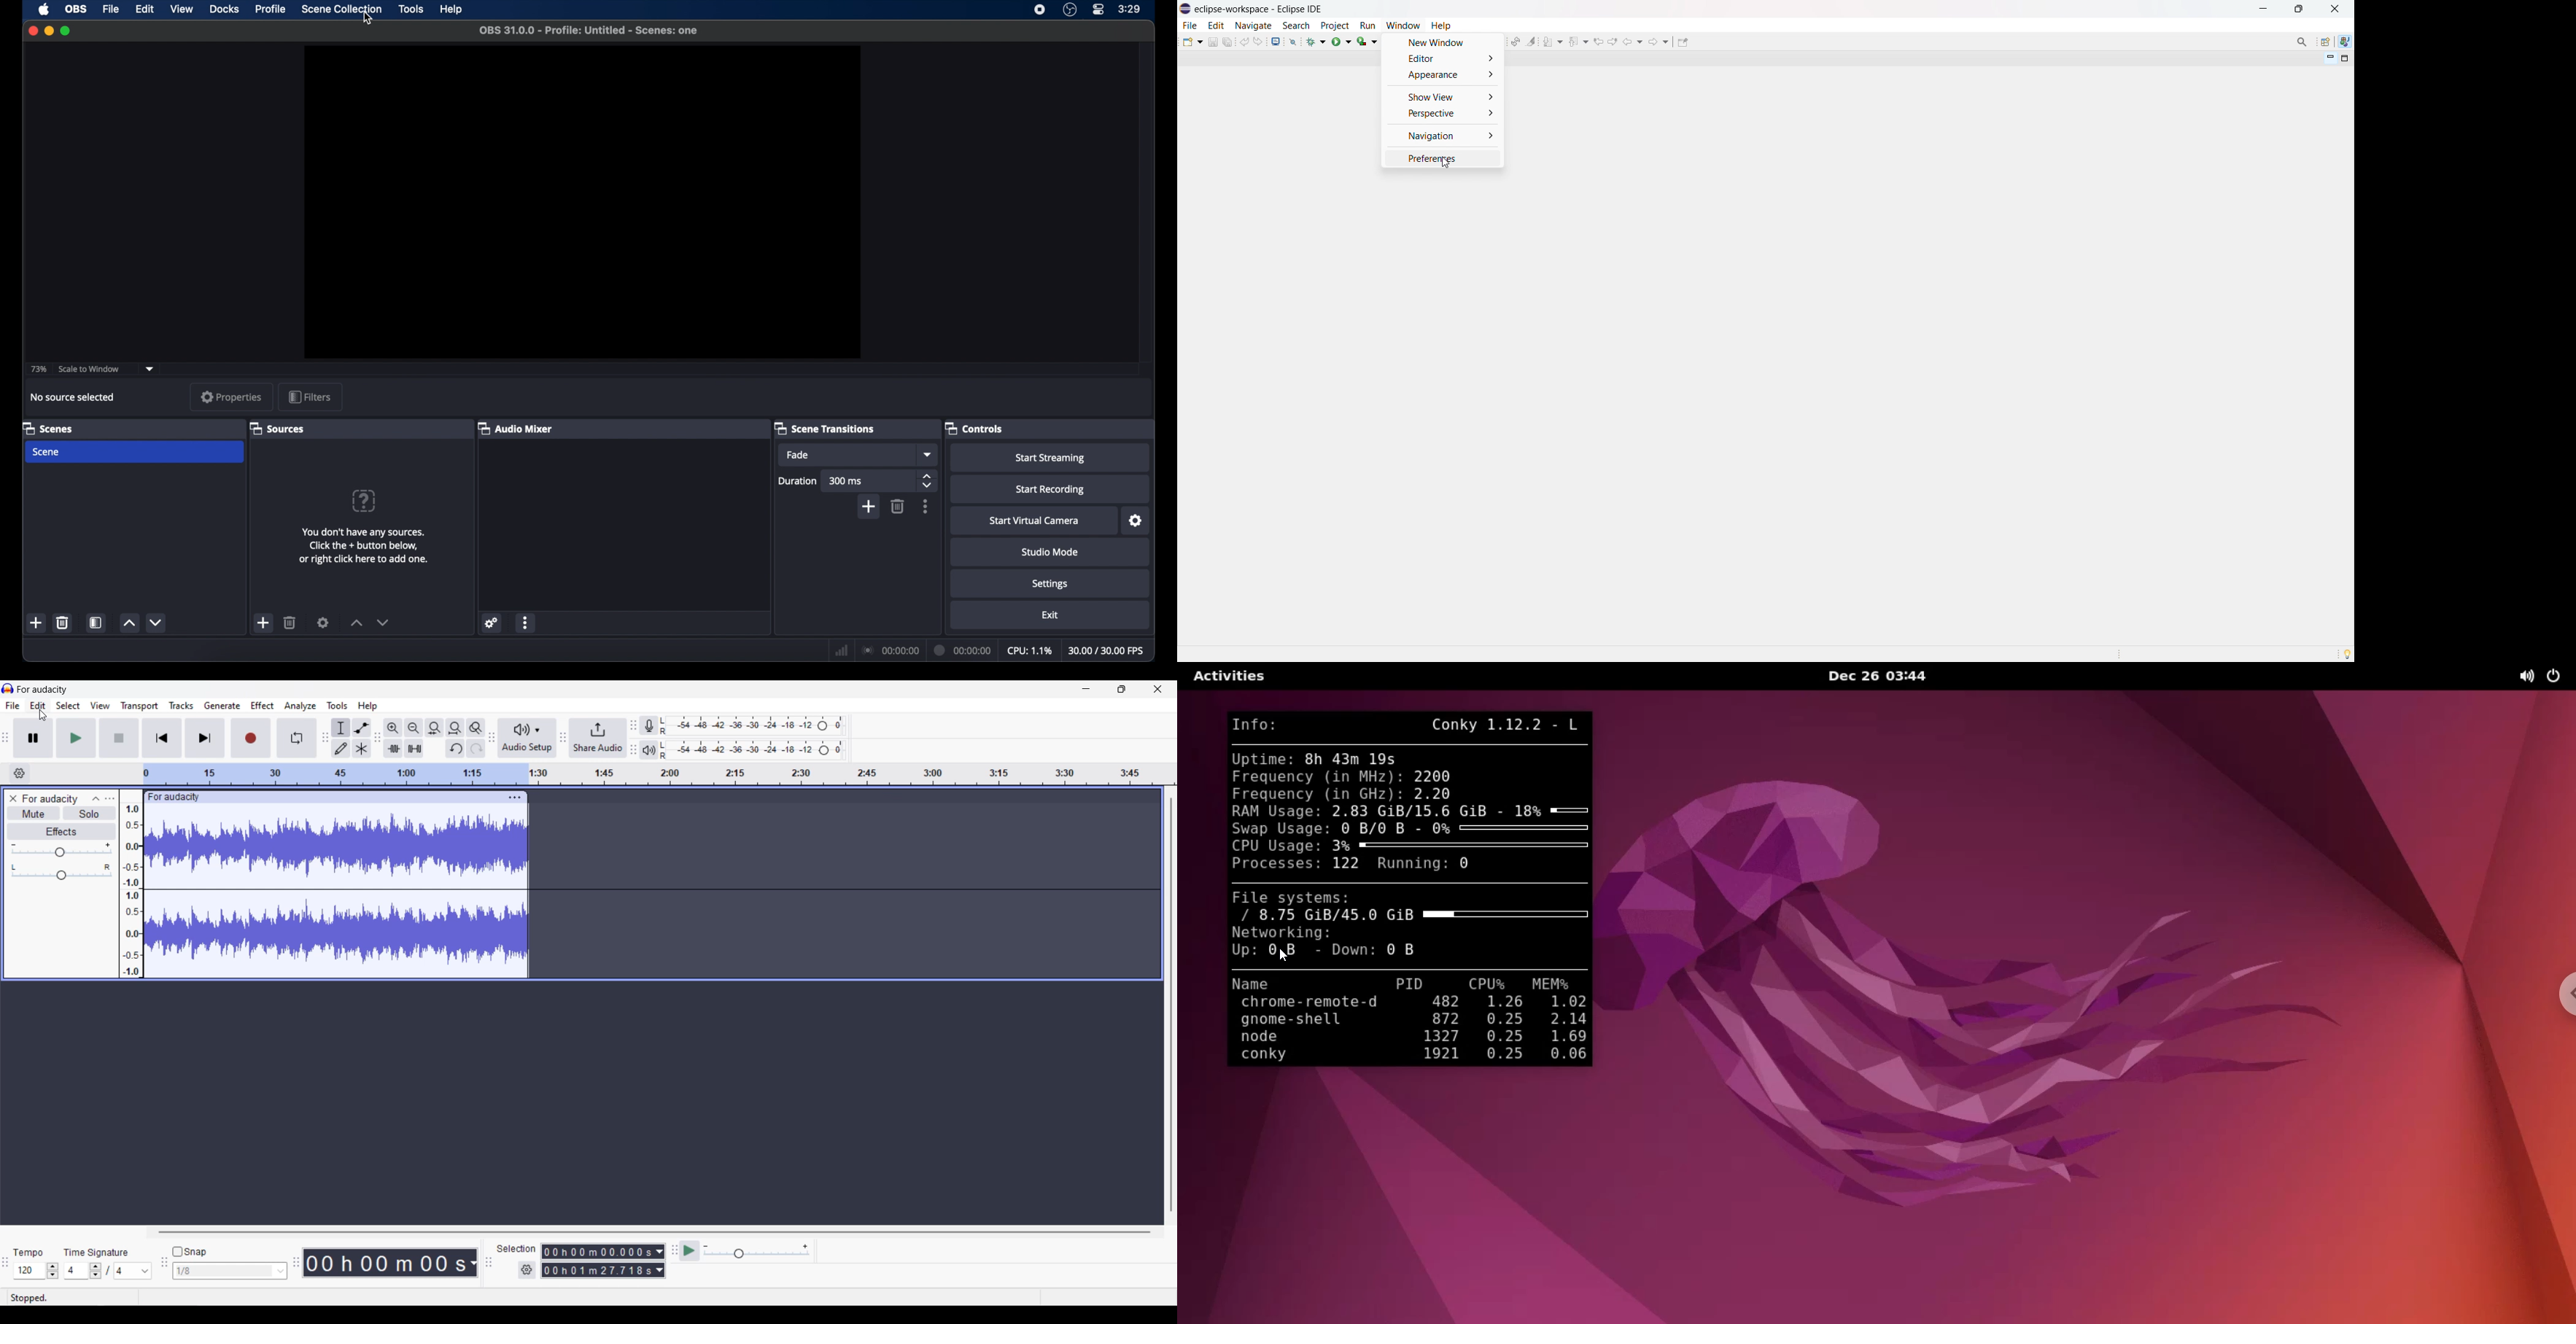 This screenshot has height=1344, width=2576. What do you see at coordinates (110, 9) in the screenshot?
I see `file` at bounding box center [110, 9].